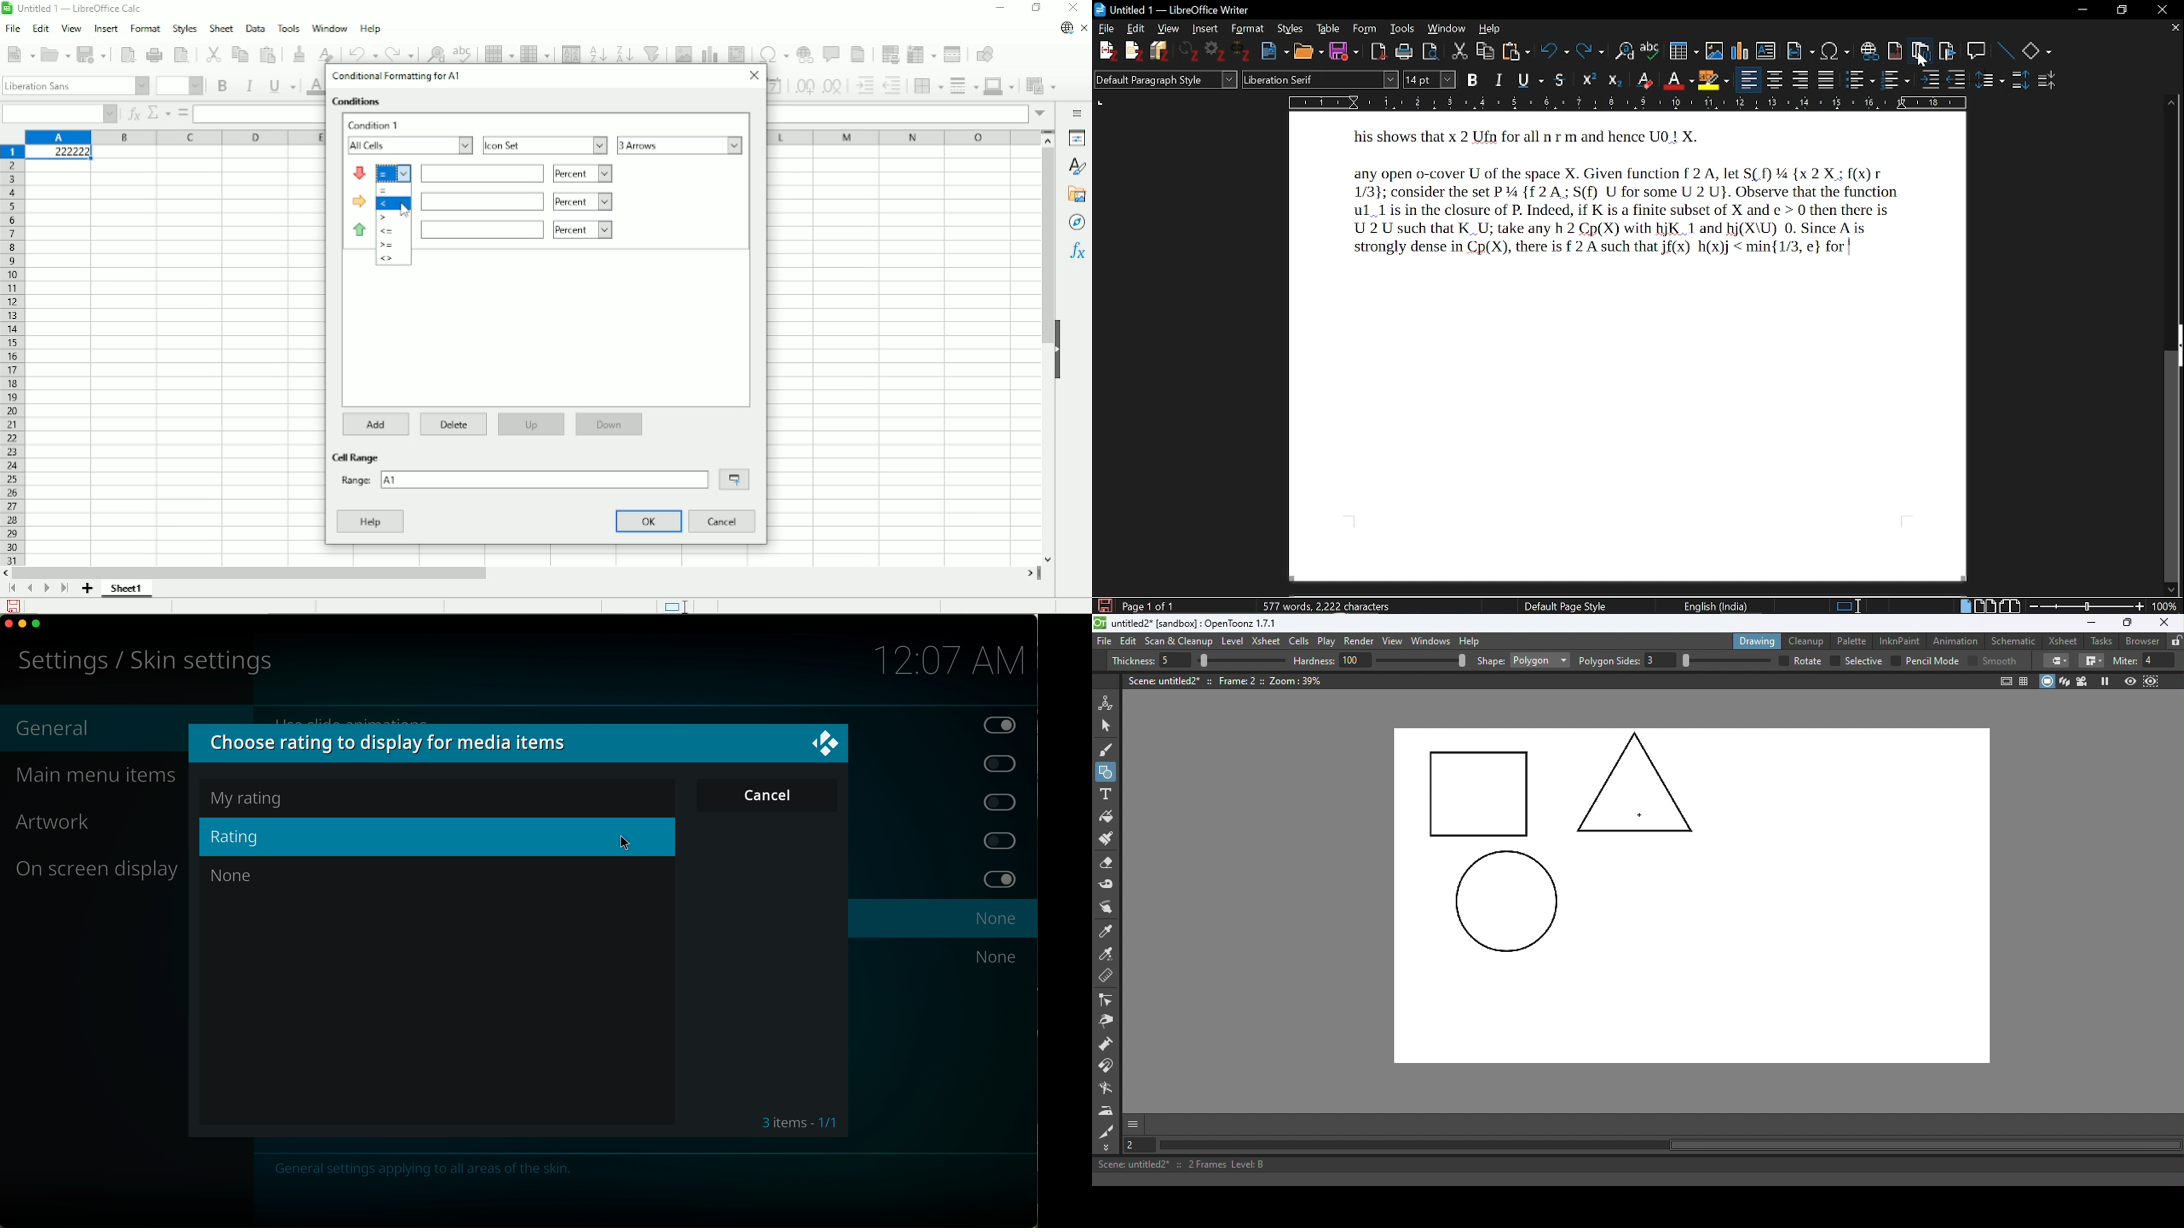 The image size is (2184, 1232). Describe the element at coordinates (2010, 606) in the screenshot. I see `Book view` at that location.